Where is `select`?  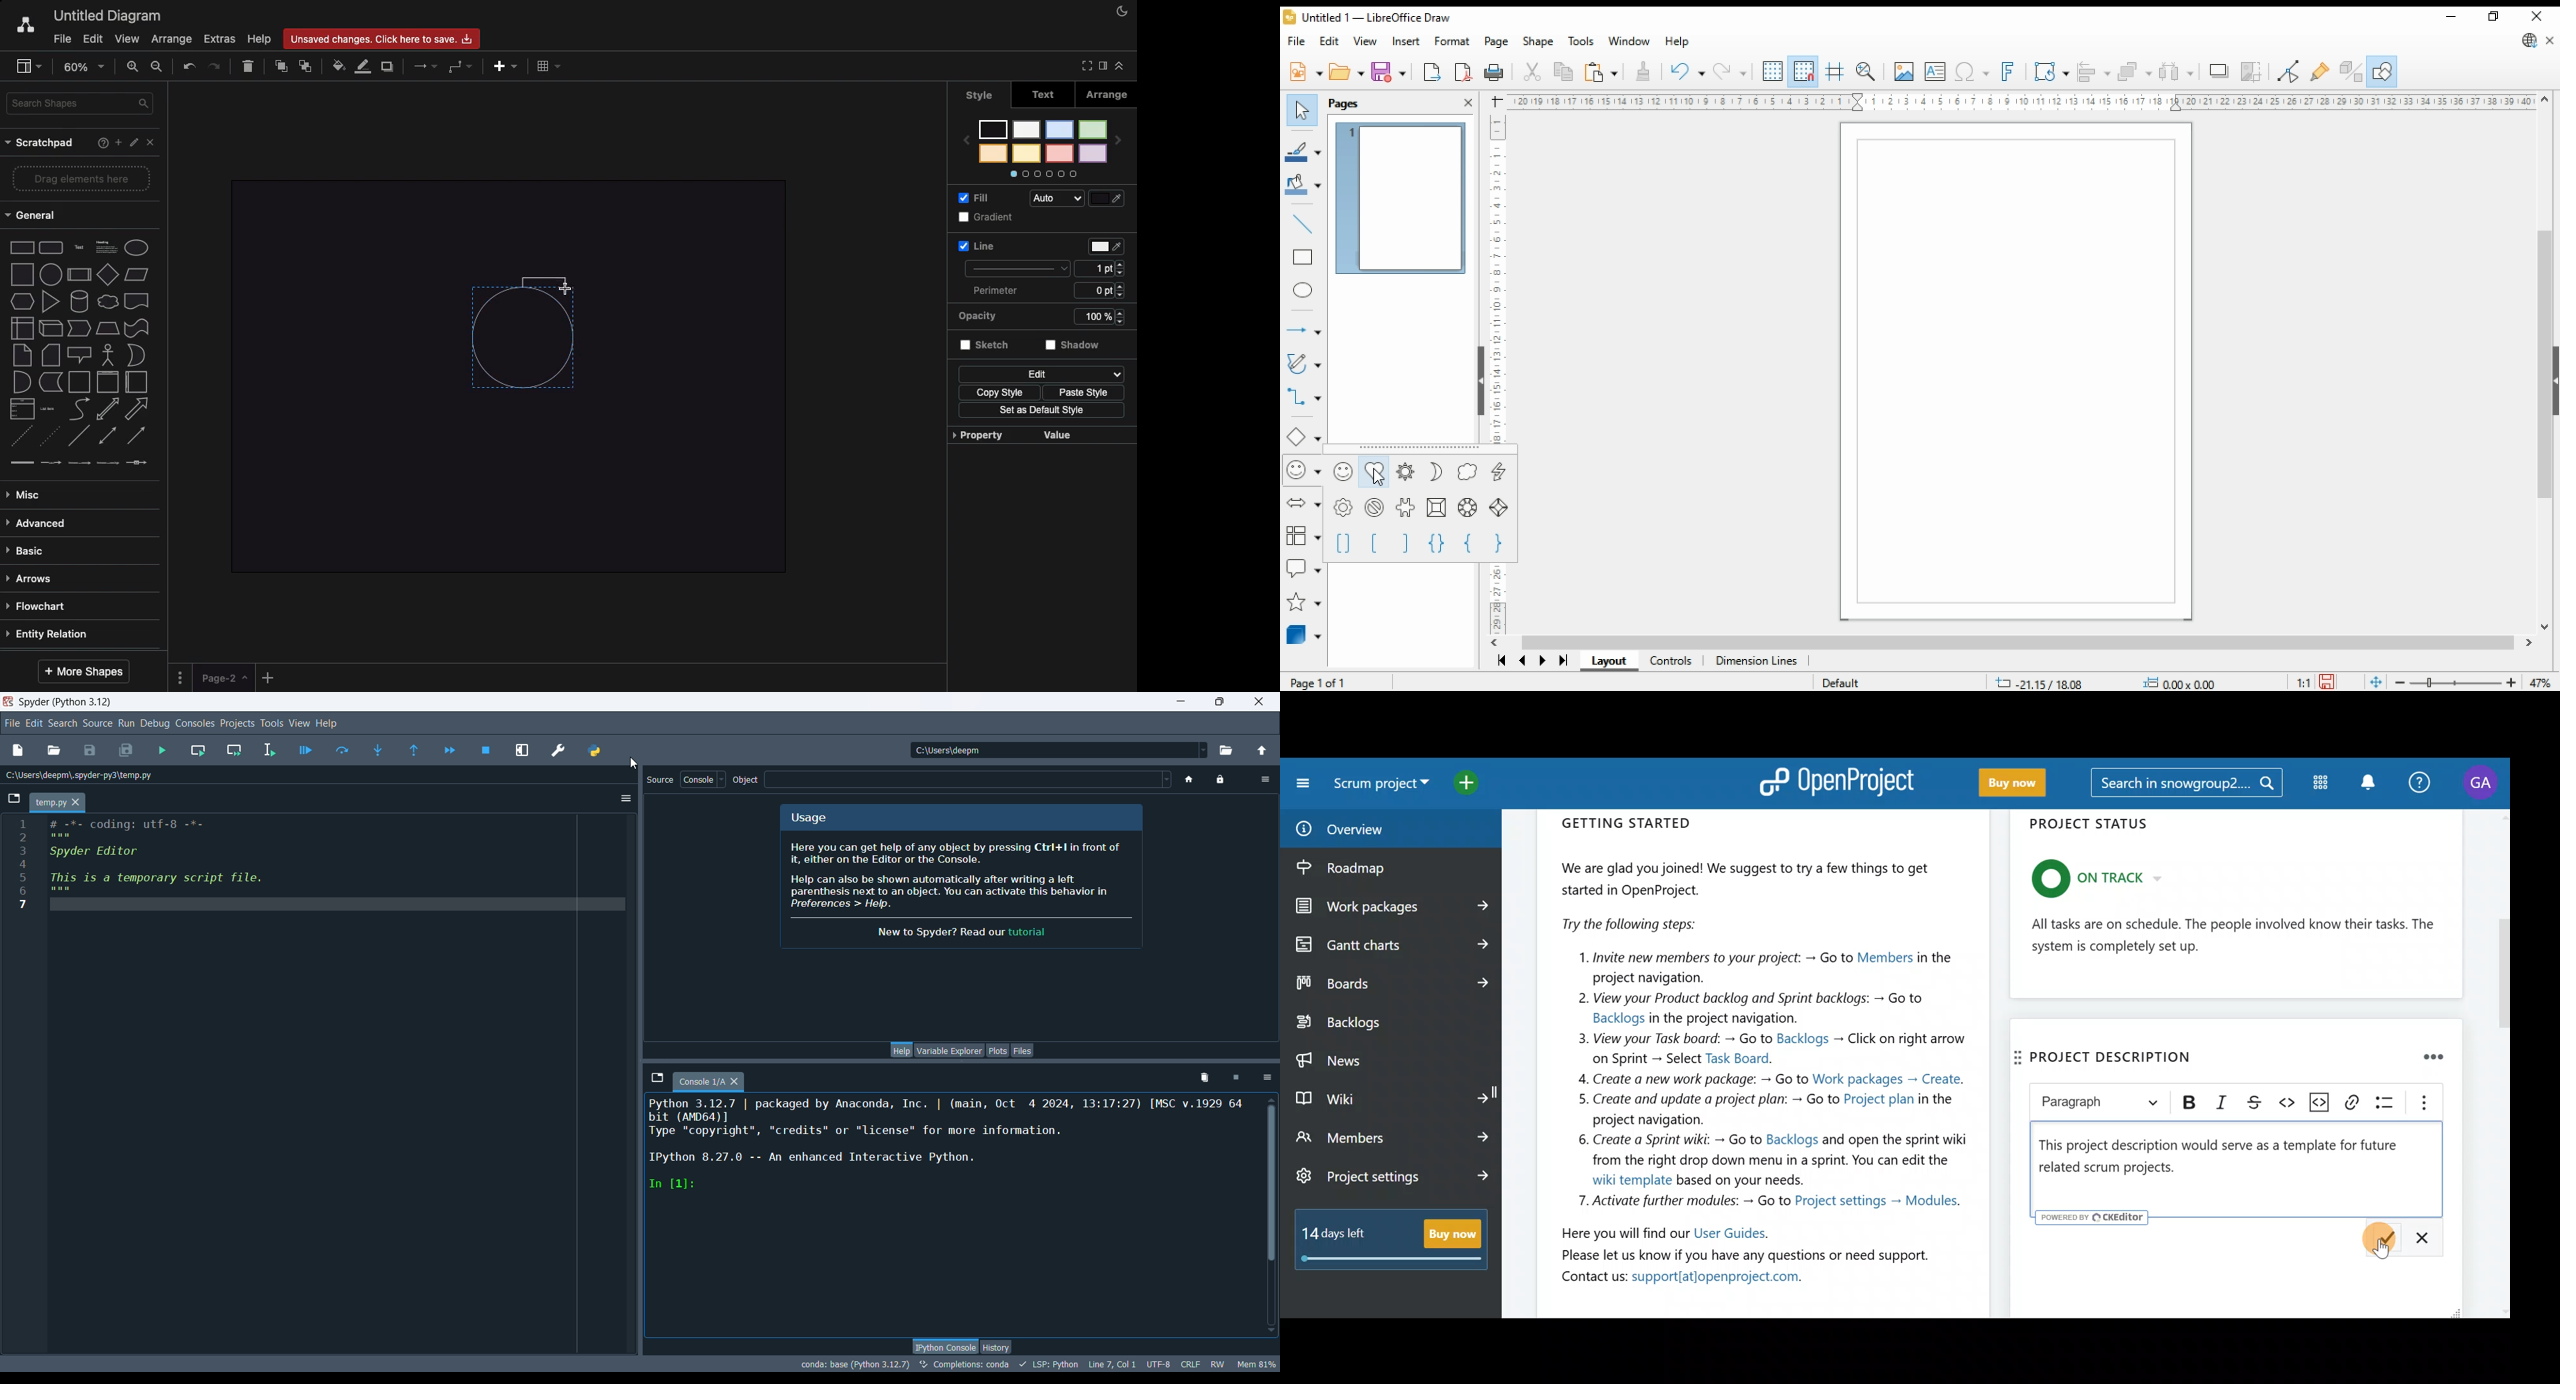
select is located at coordinates (1302, 109).